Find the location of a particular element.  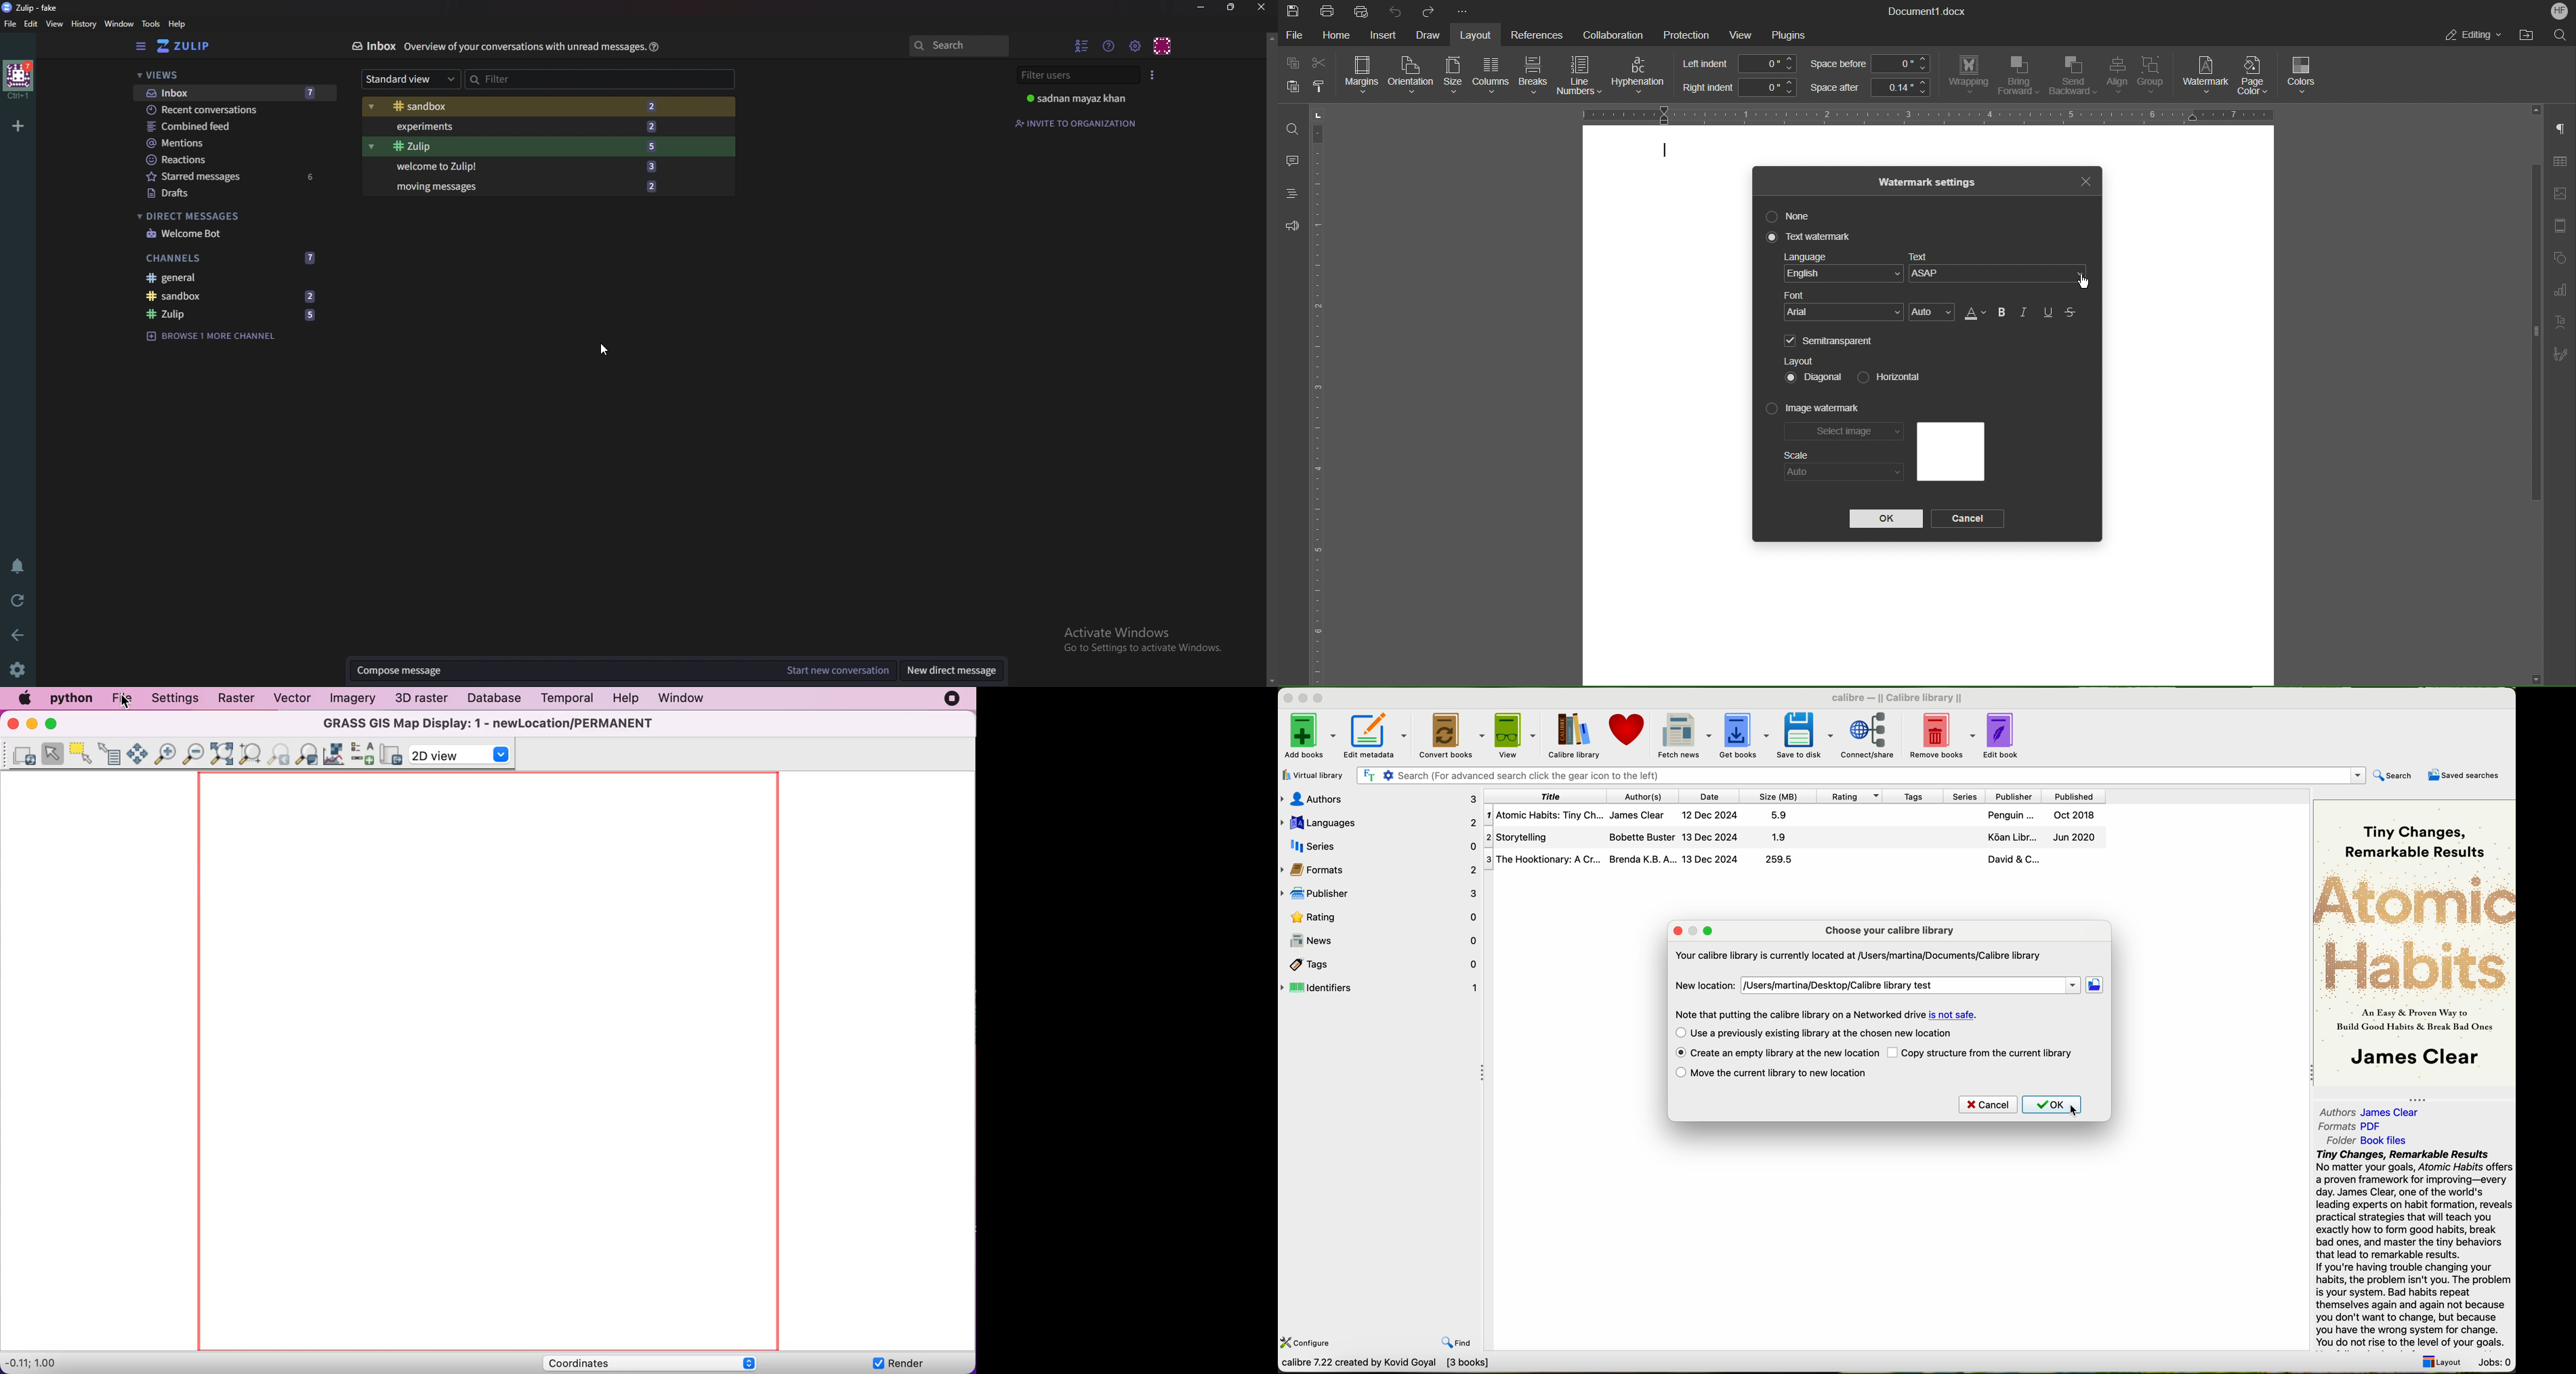

view is located at coordinates (1515, 736).